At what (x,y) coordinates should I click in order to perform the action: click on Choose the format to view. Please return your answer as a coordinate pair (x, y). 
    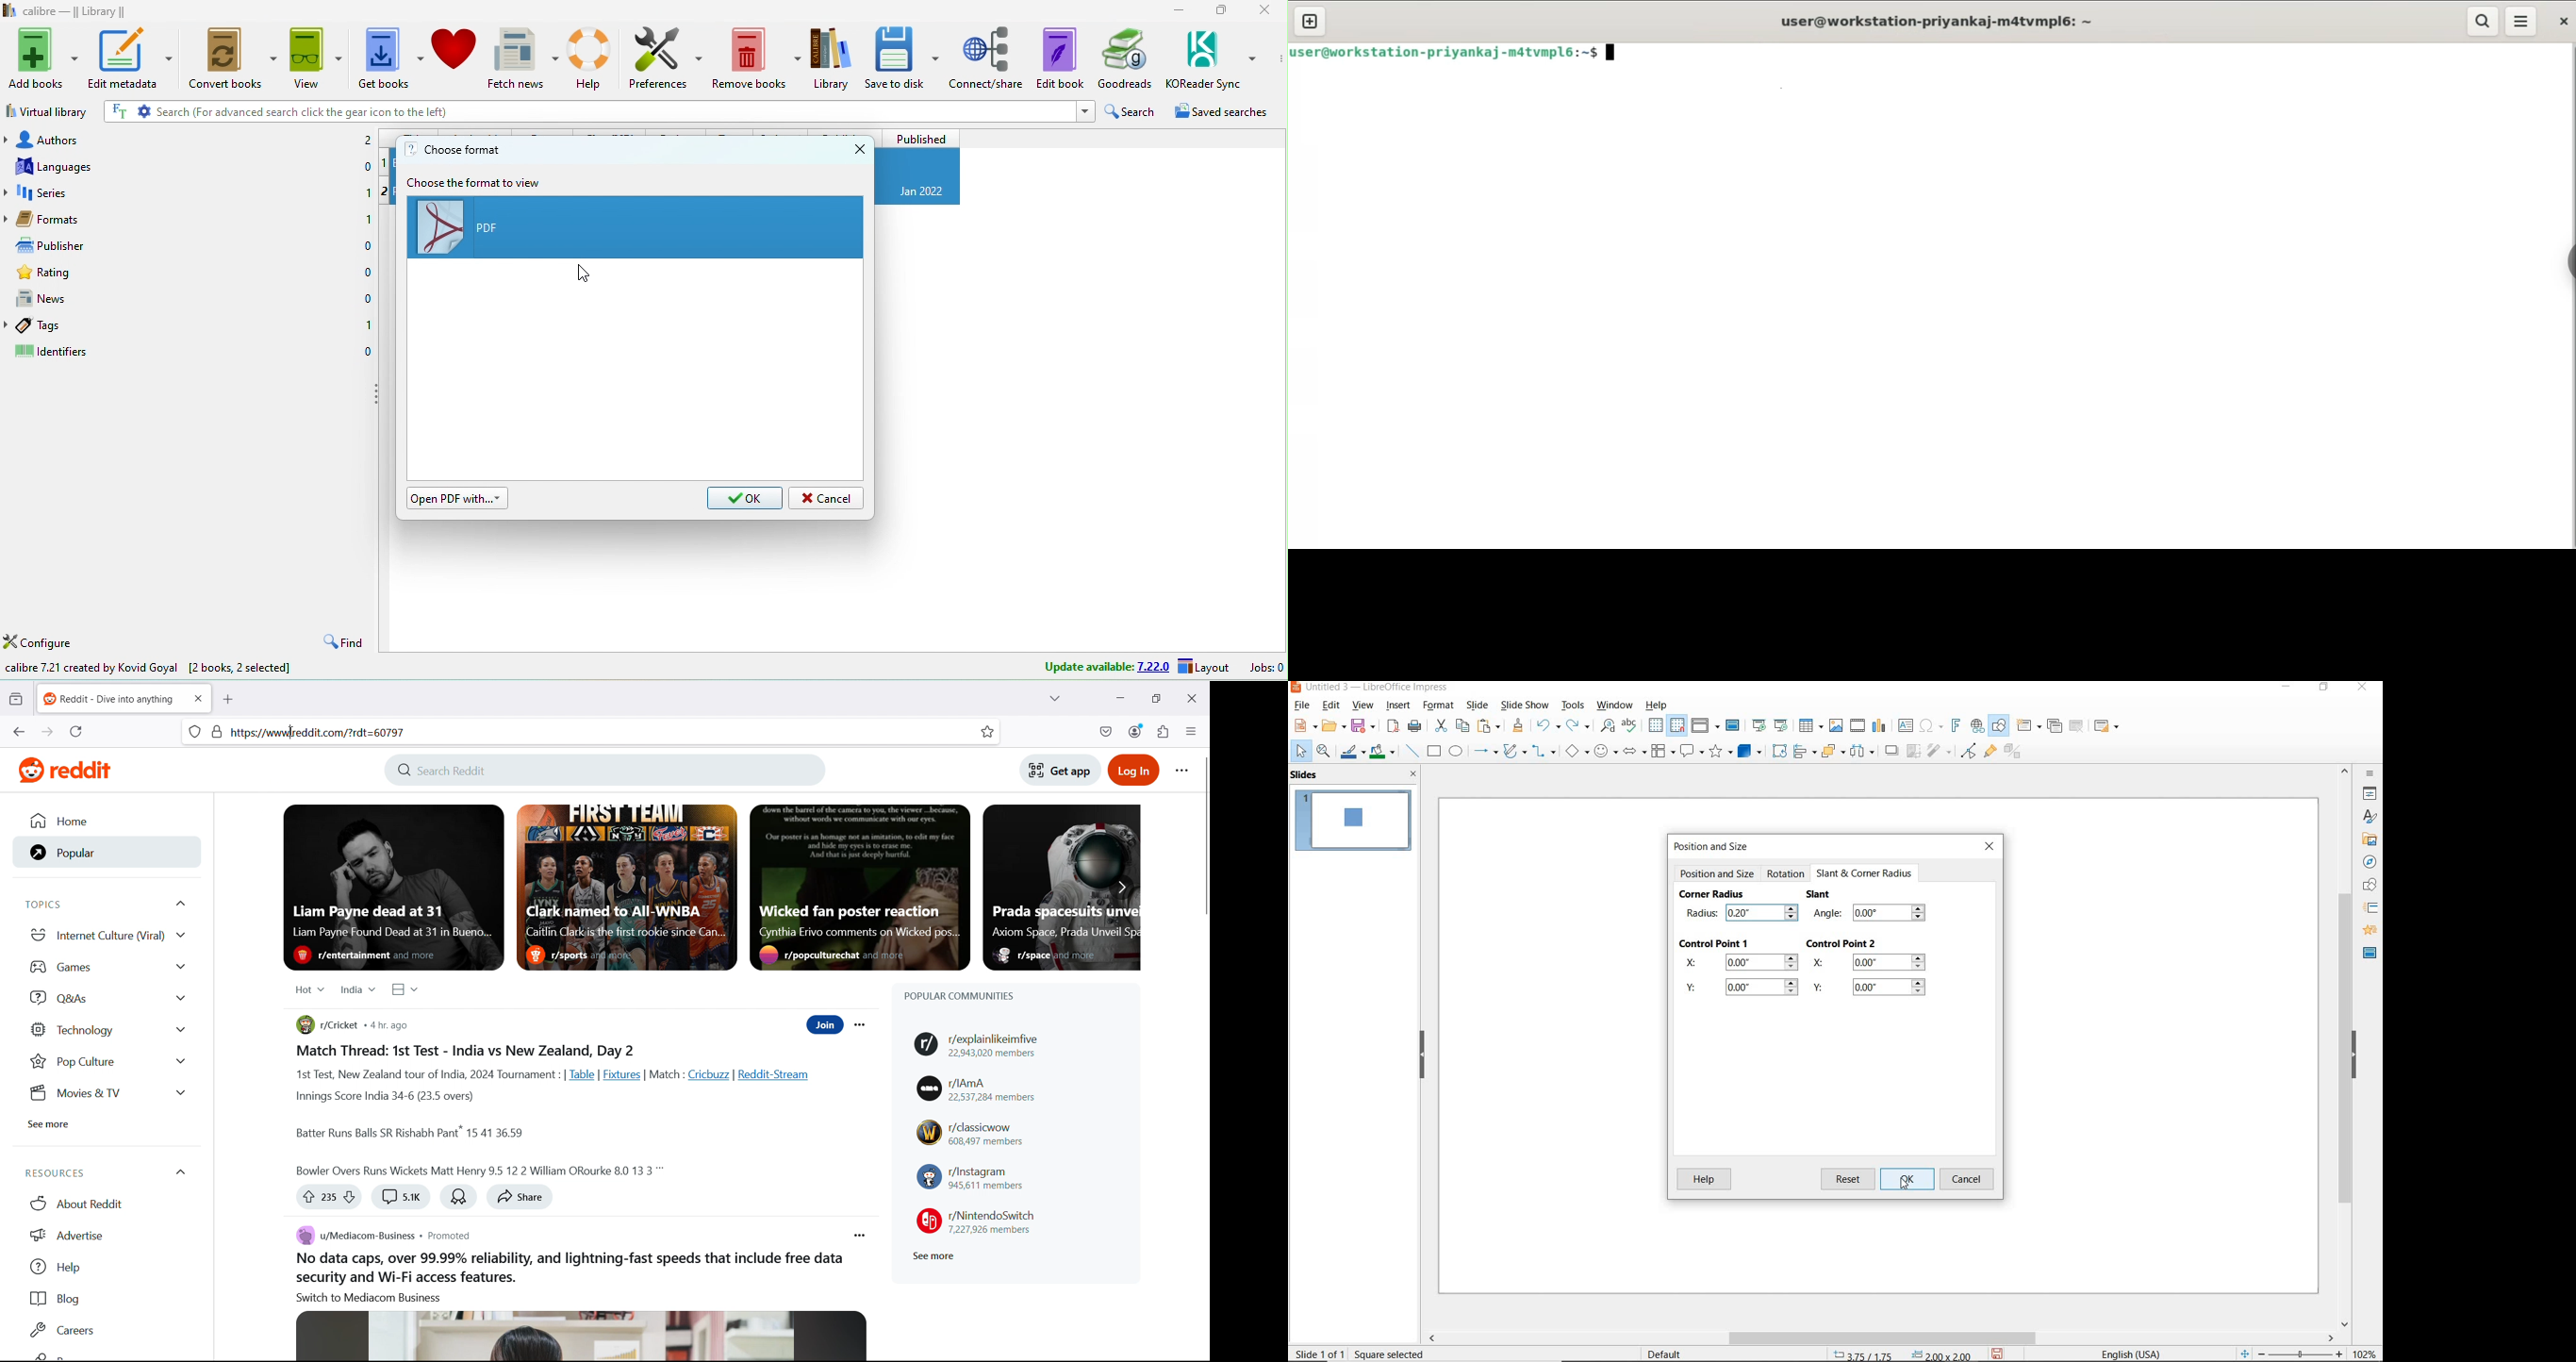
    Looking at the image, I should click on (477, 182).